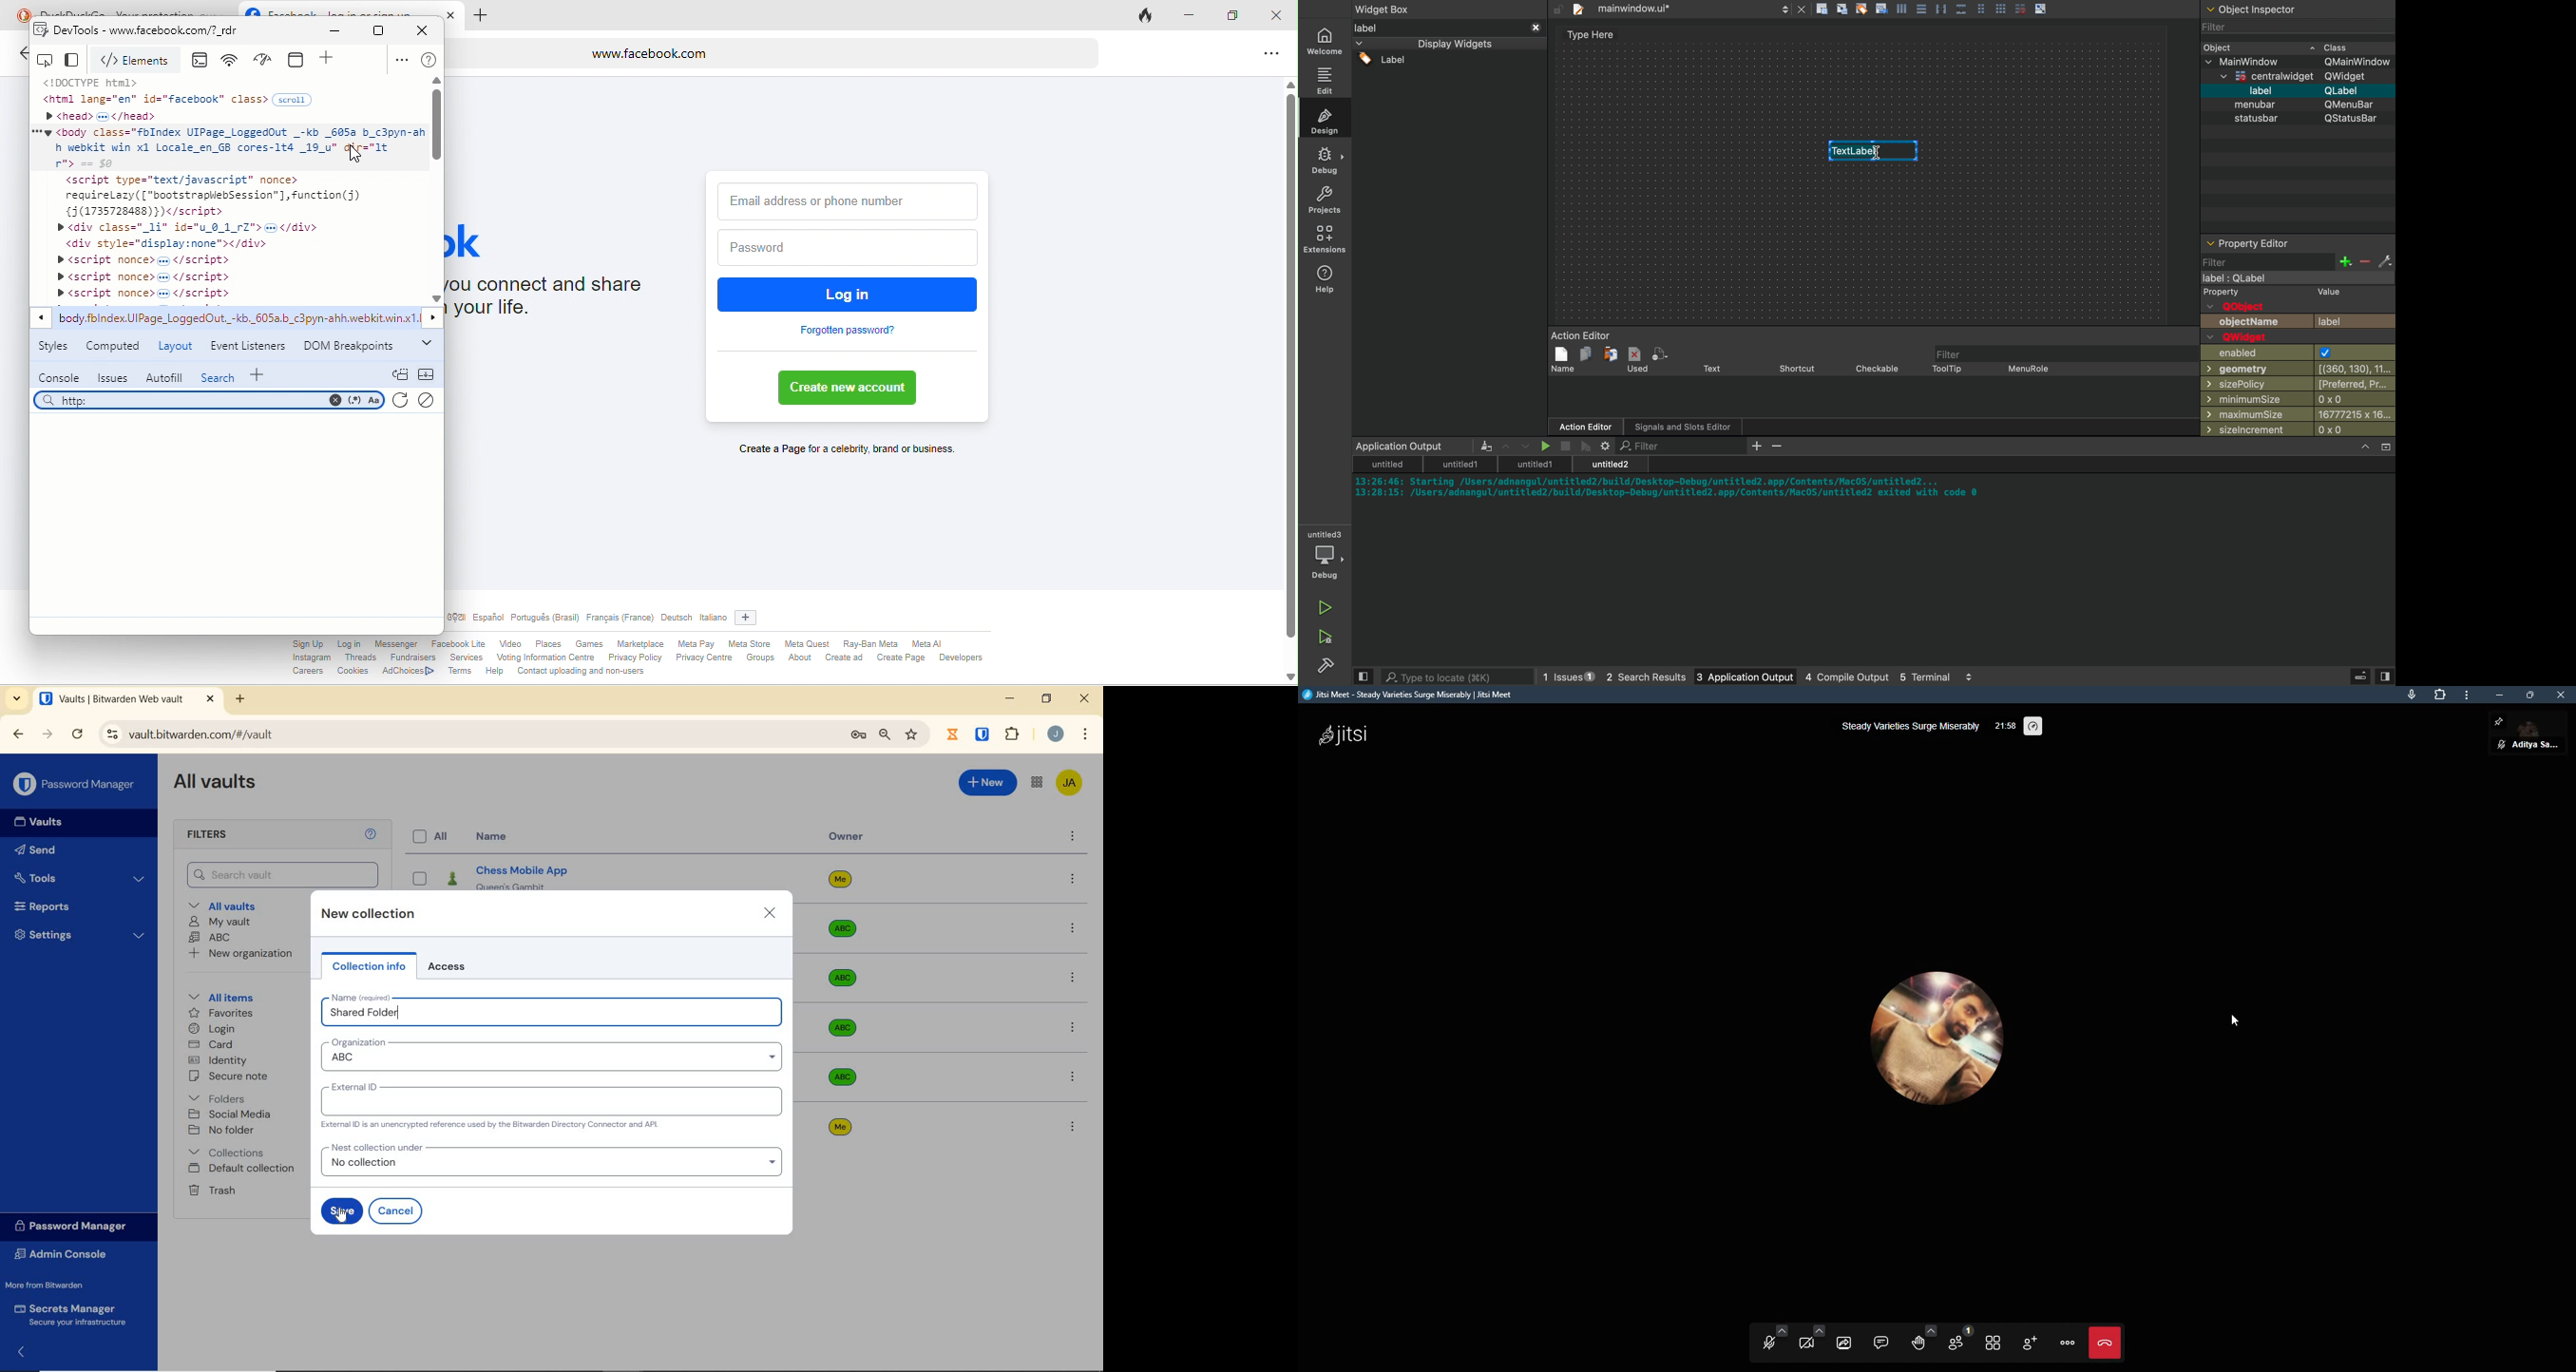  What do you see at coordinates (219, 1029) in the screenshot?
I see `login` at bounding box center [219, 1029].